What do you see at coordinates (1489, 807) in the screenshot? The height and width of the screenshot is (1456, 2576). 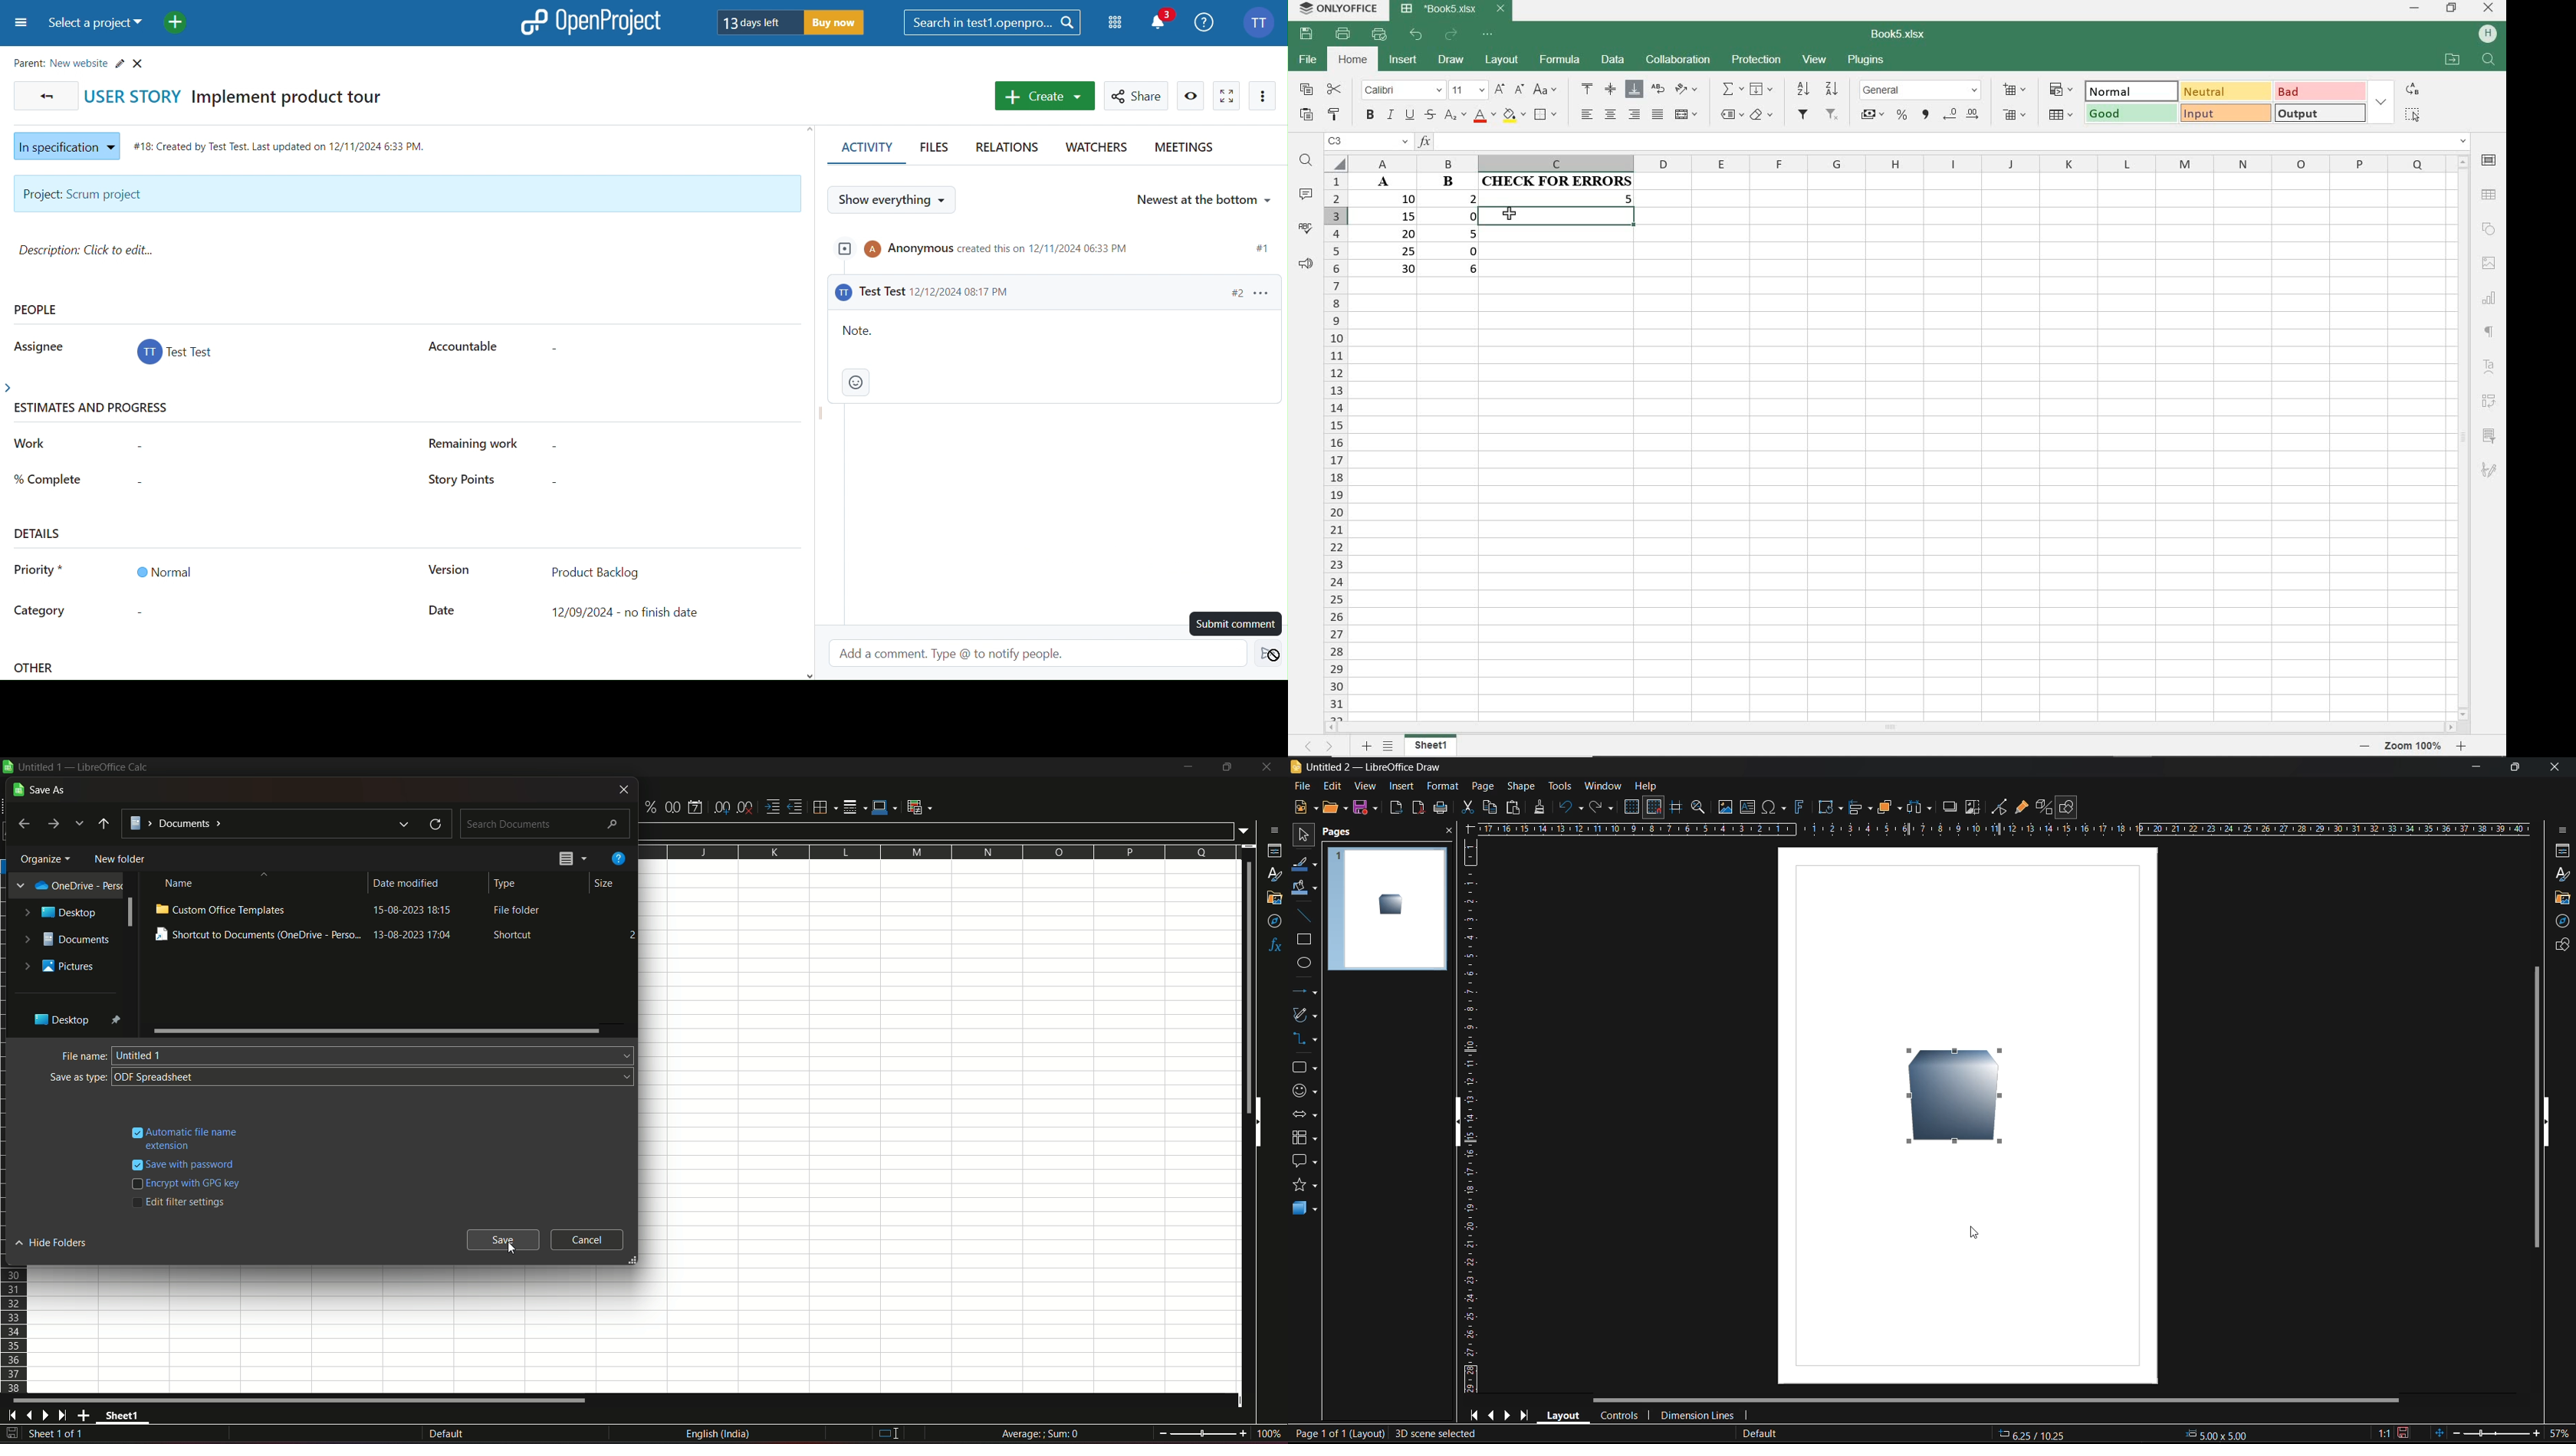 I see `copy` at bounding box center [1489, 807].